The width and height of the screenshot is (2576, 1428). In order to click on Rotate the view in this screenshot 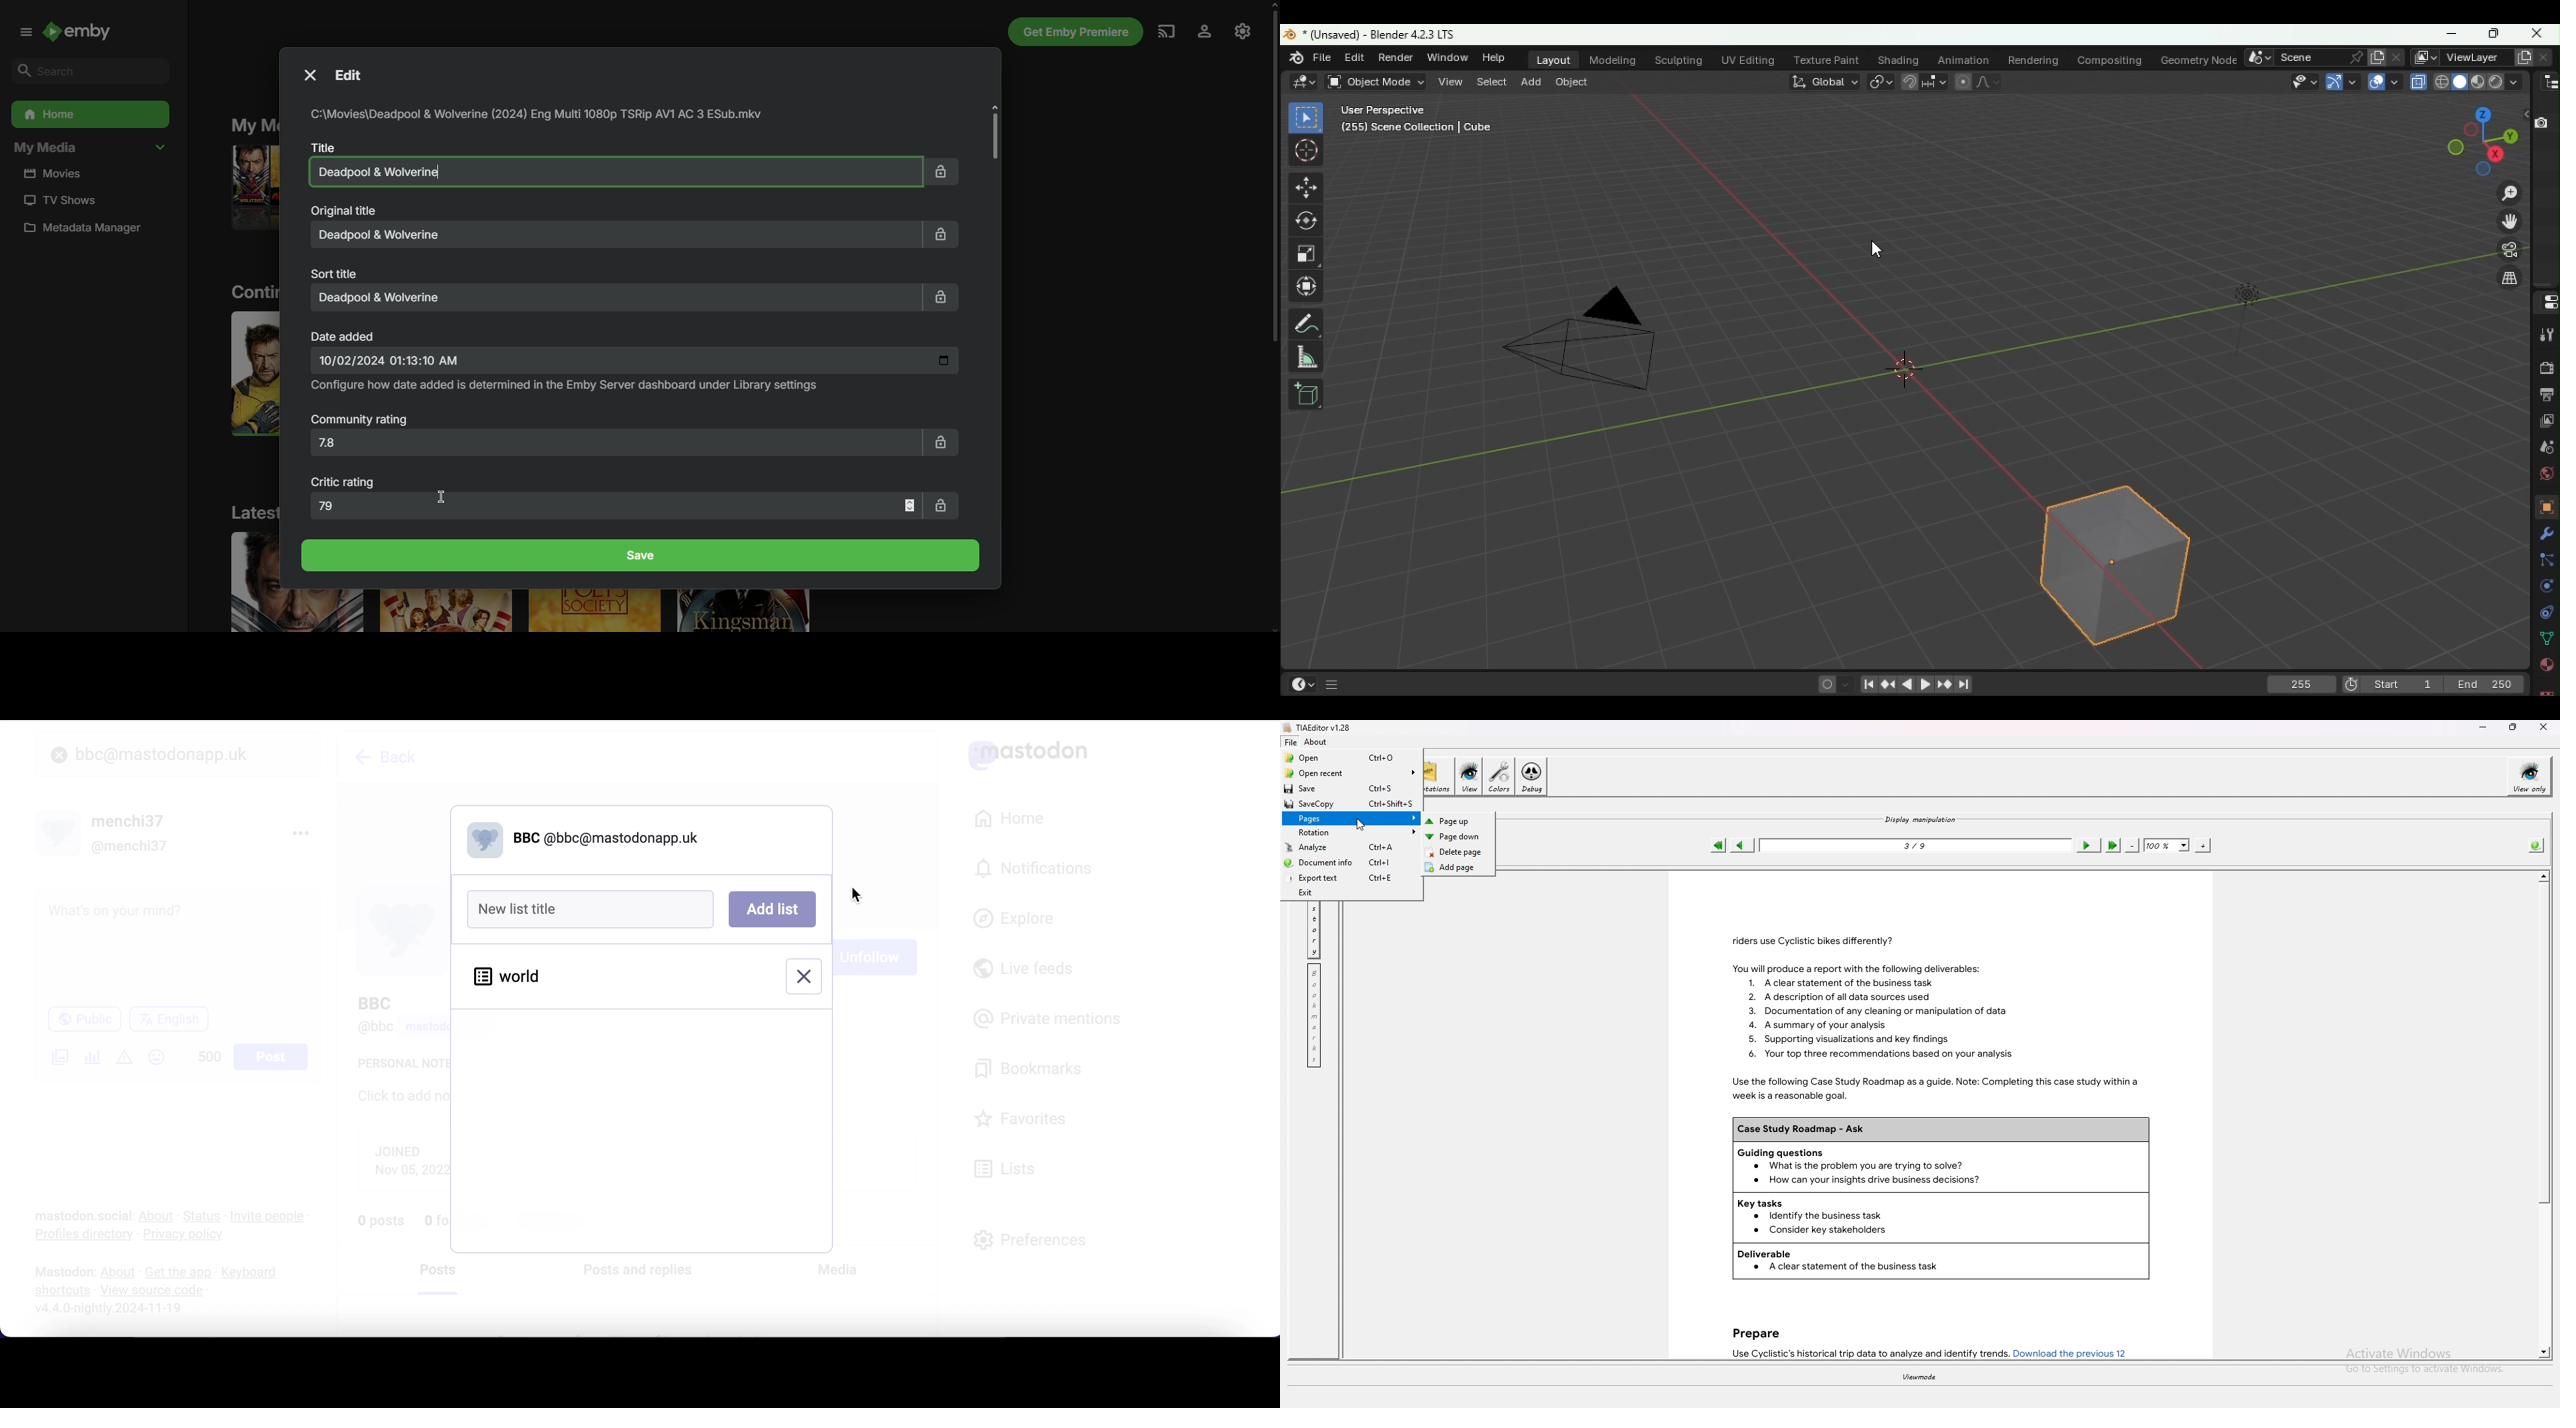, I will do `click(2481, 113)`.